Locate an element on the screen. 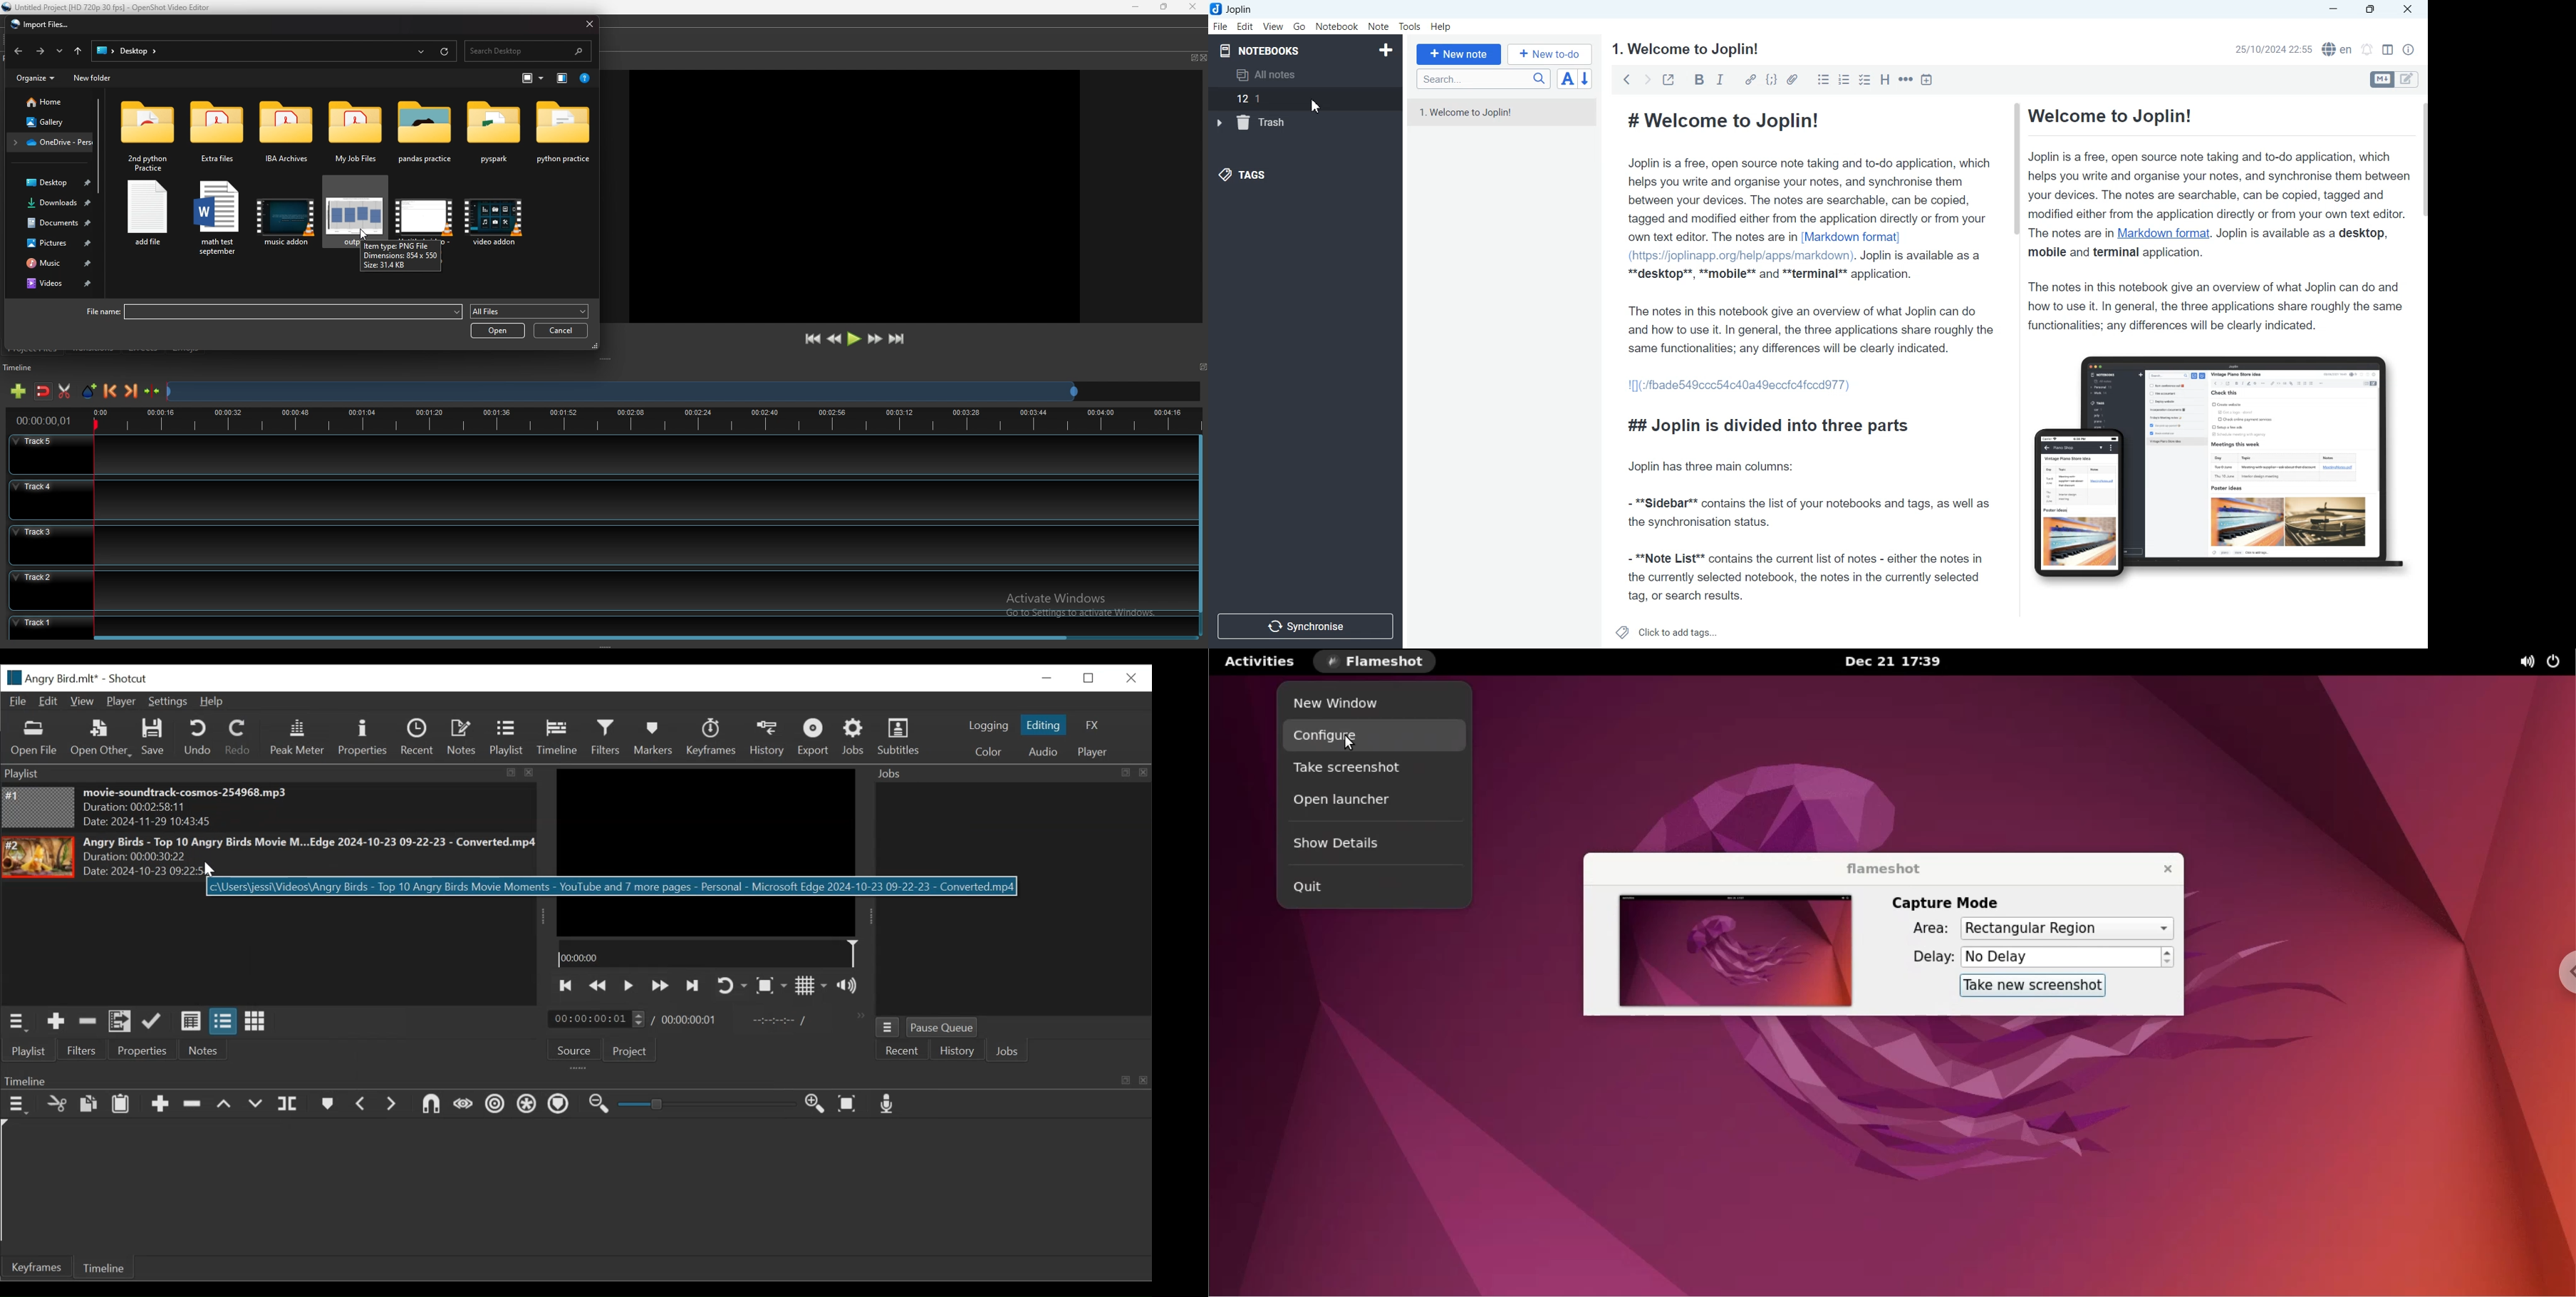 The width and height of the screenshot is (2576, 1316). folder is located at coordinates (563, 137).